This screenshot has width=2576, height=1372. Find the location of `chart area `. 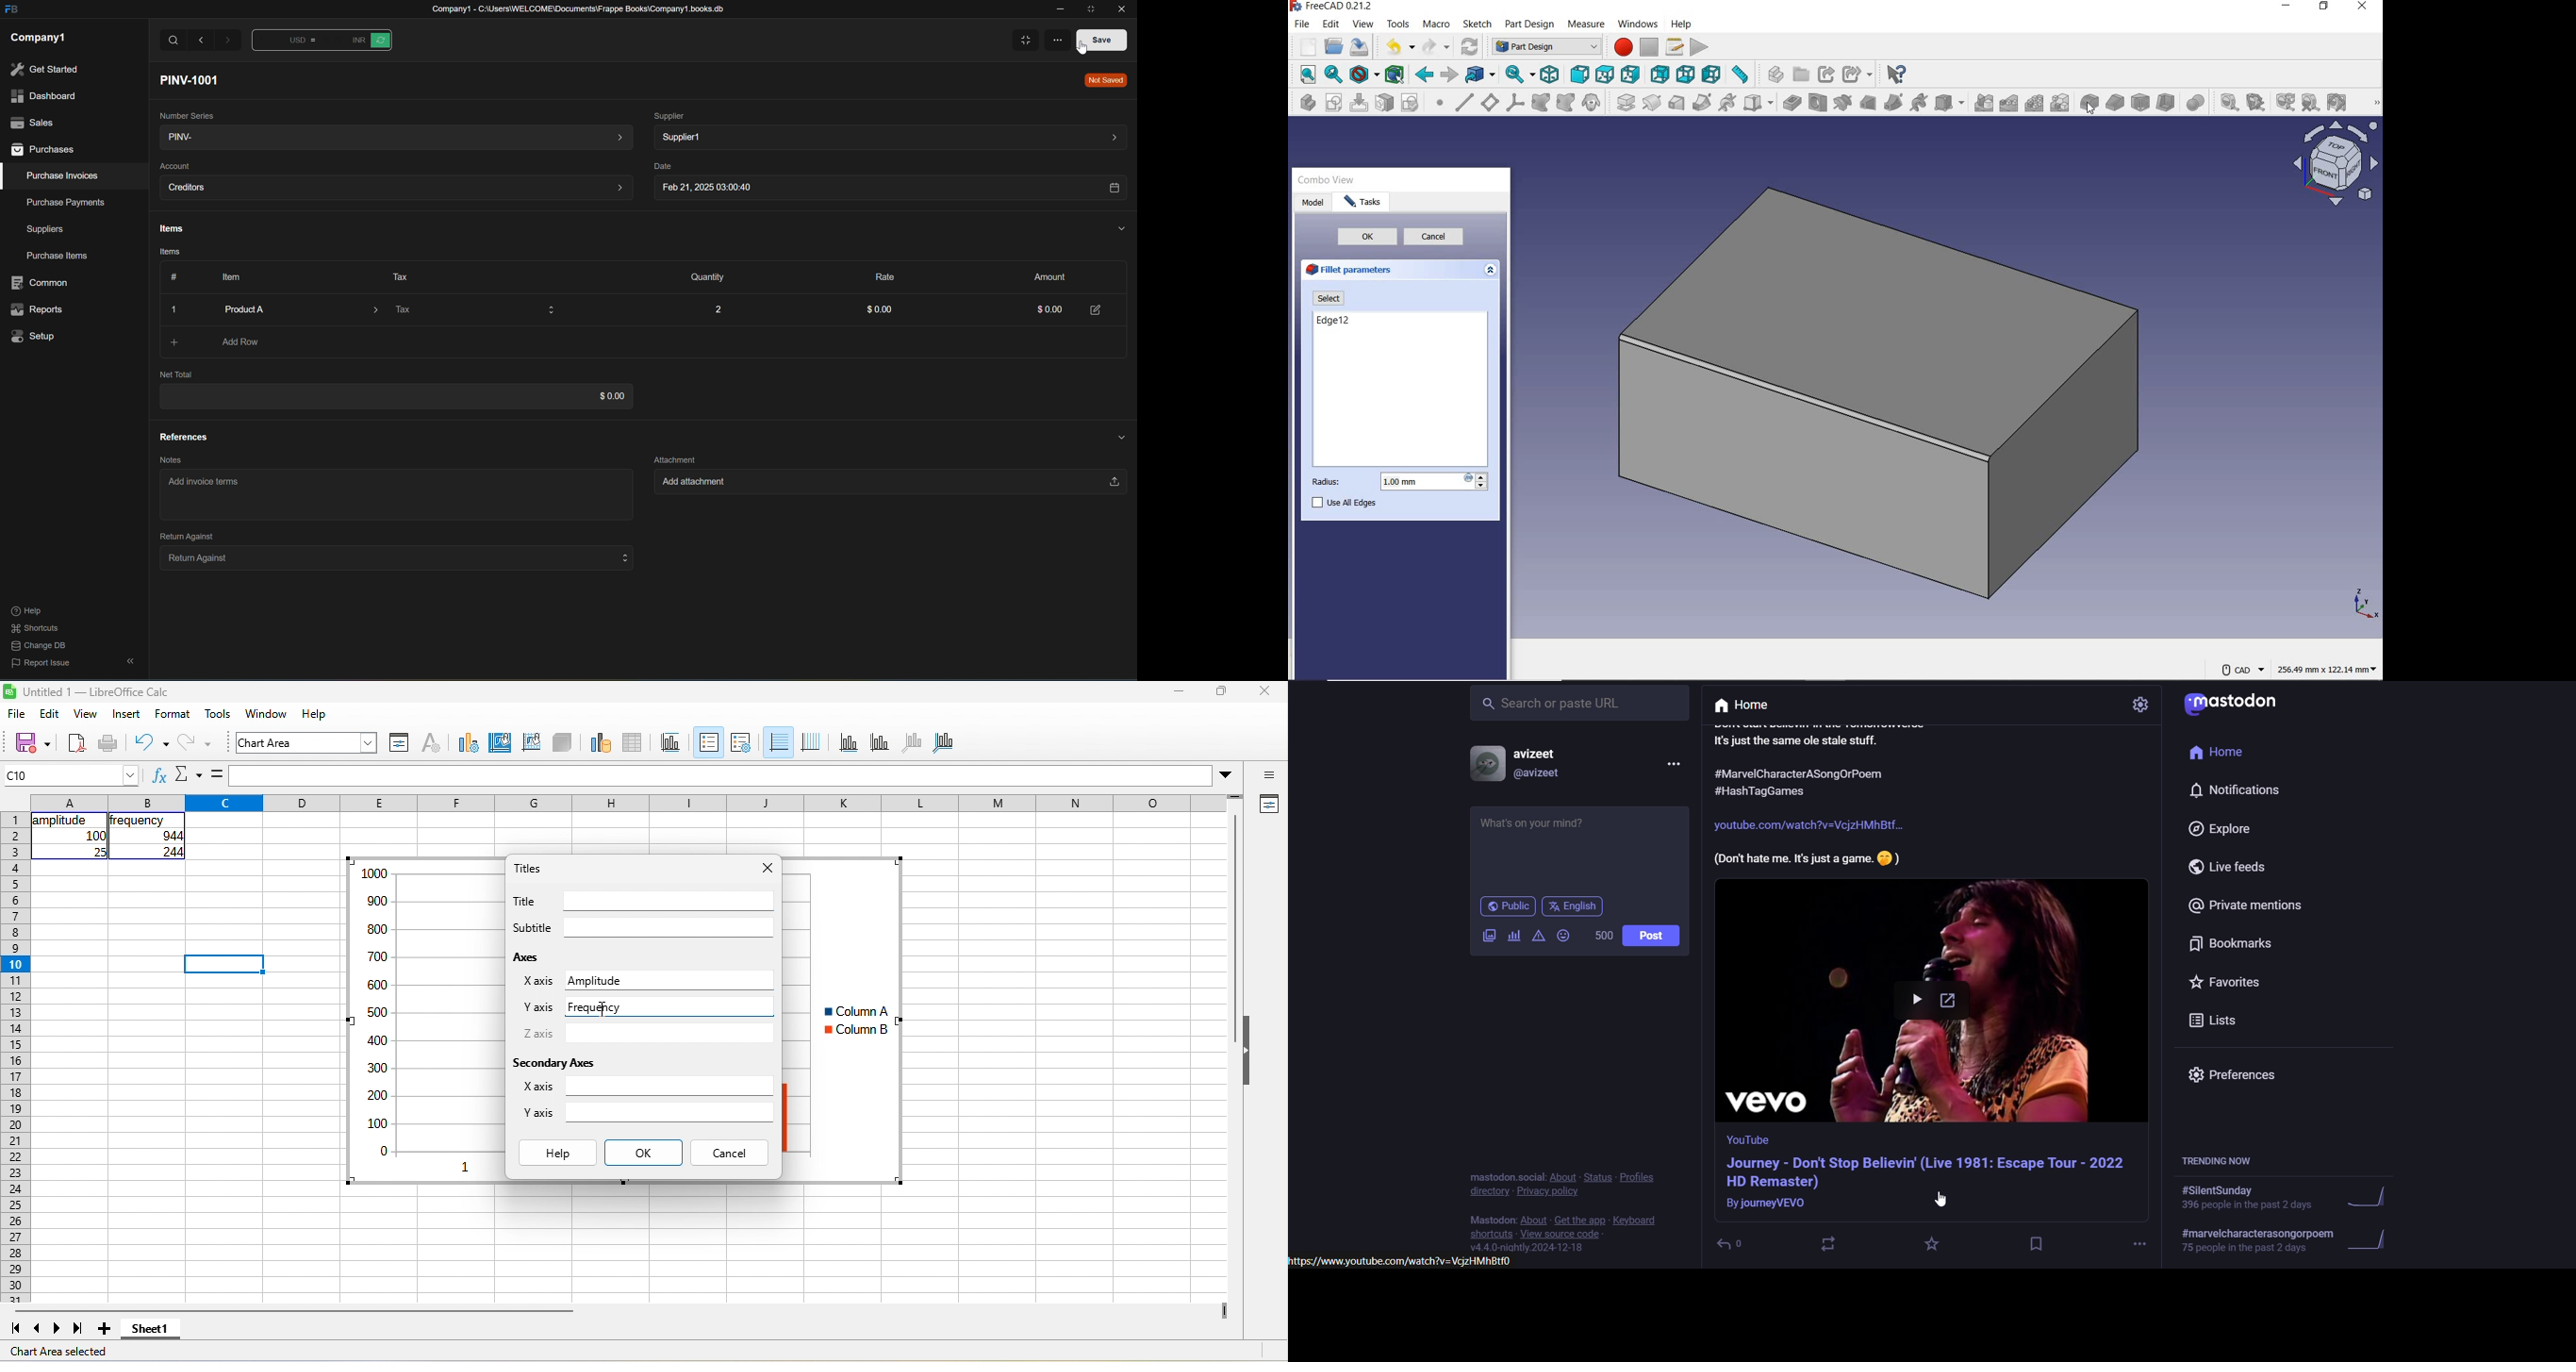

chart area  is located at coordinates (501, 743).